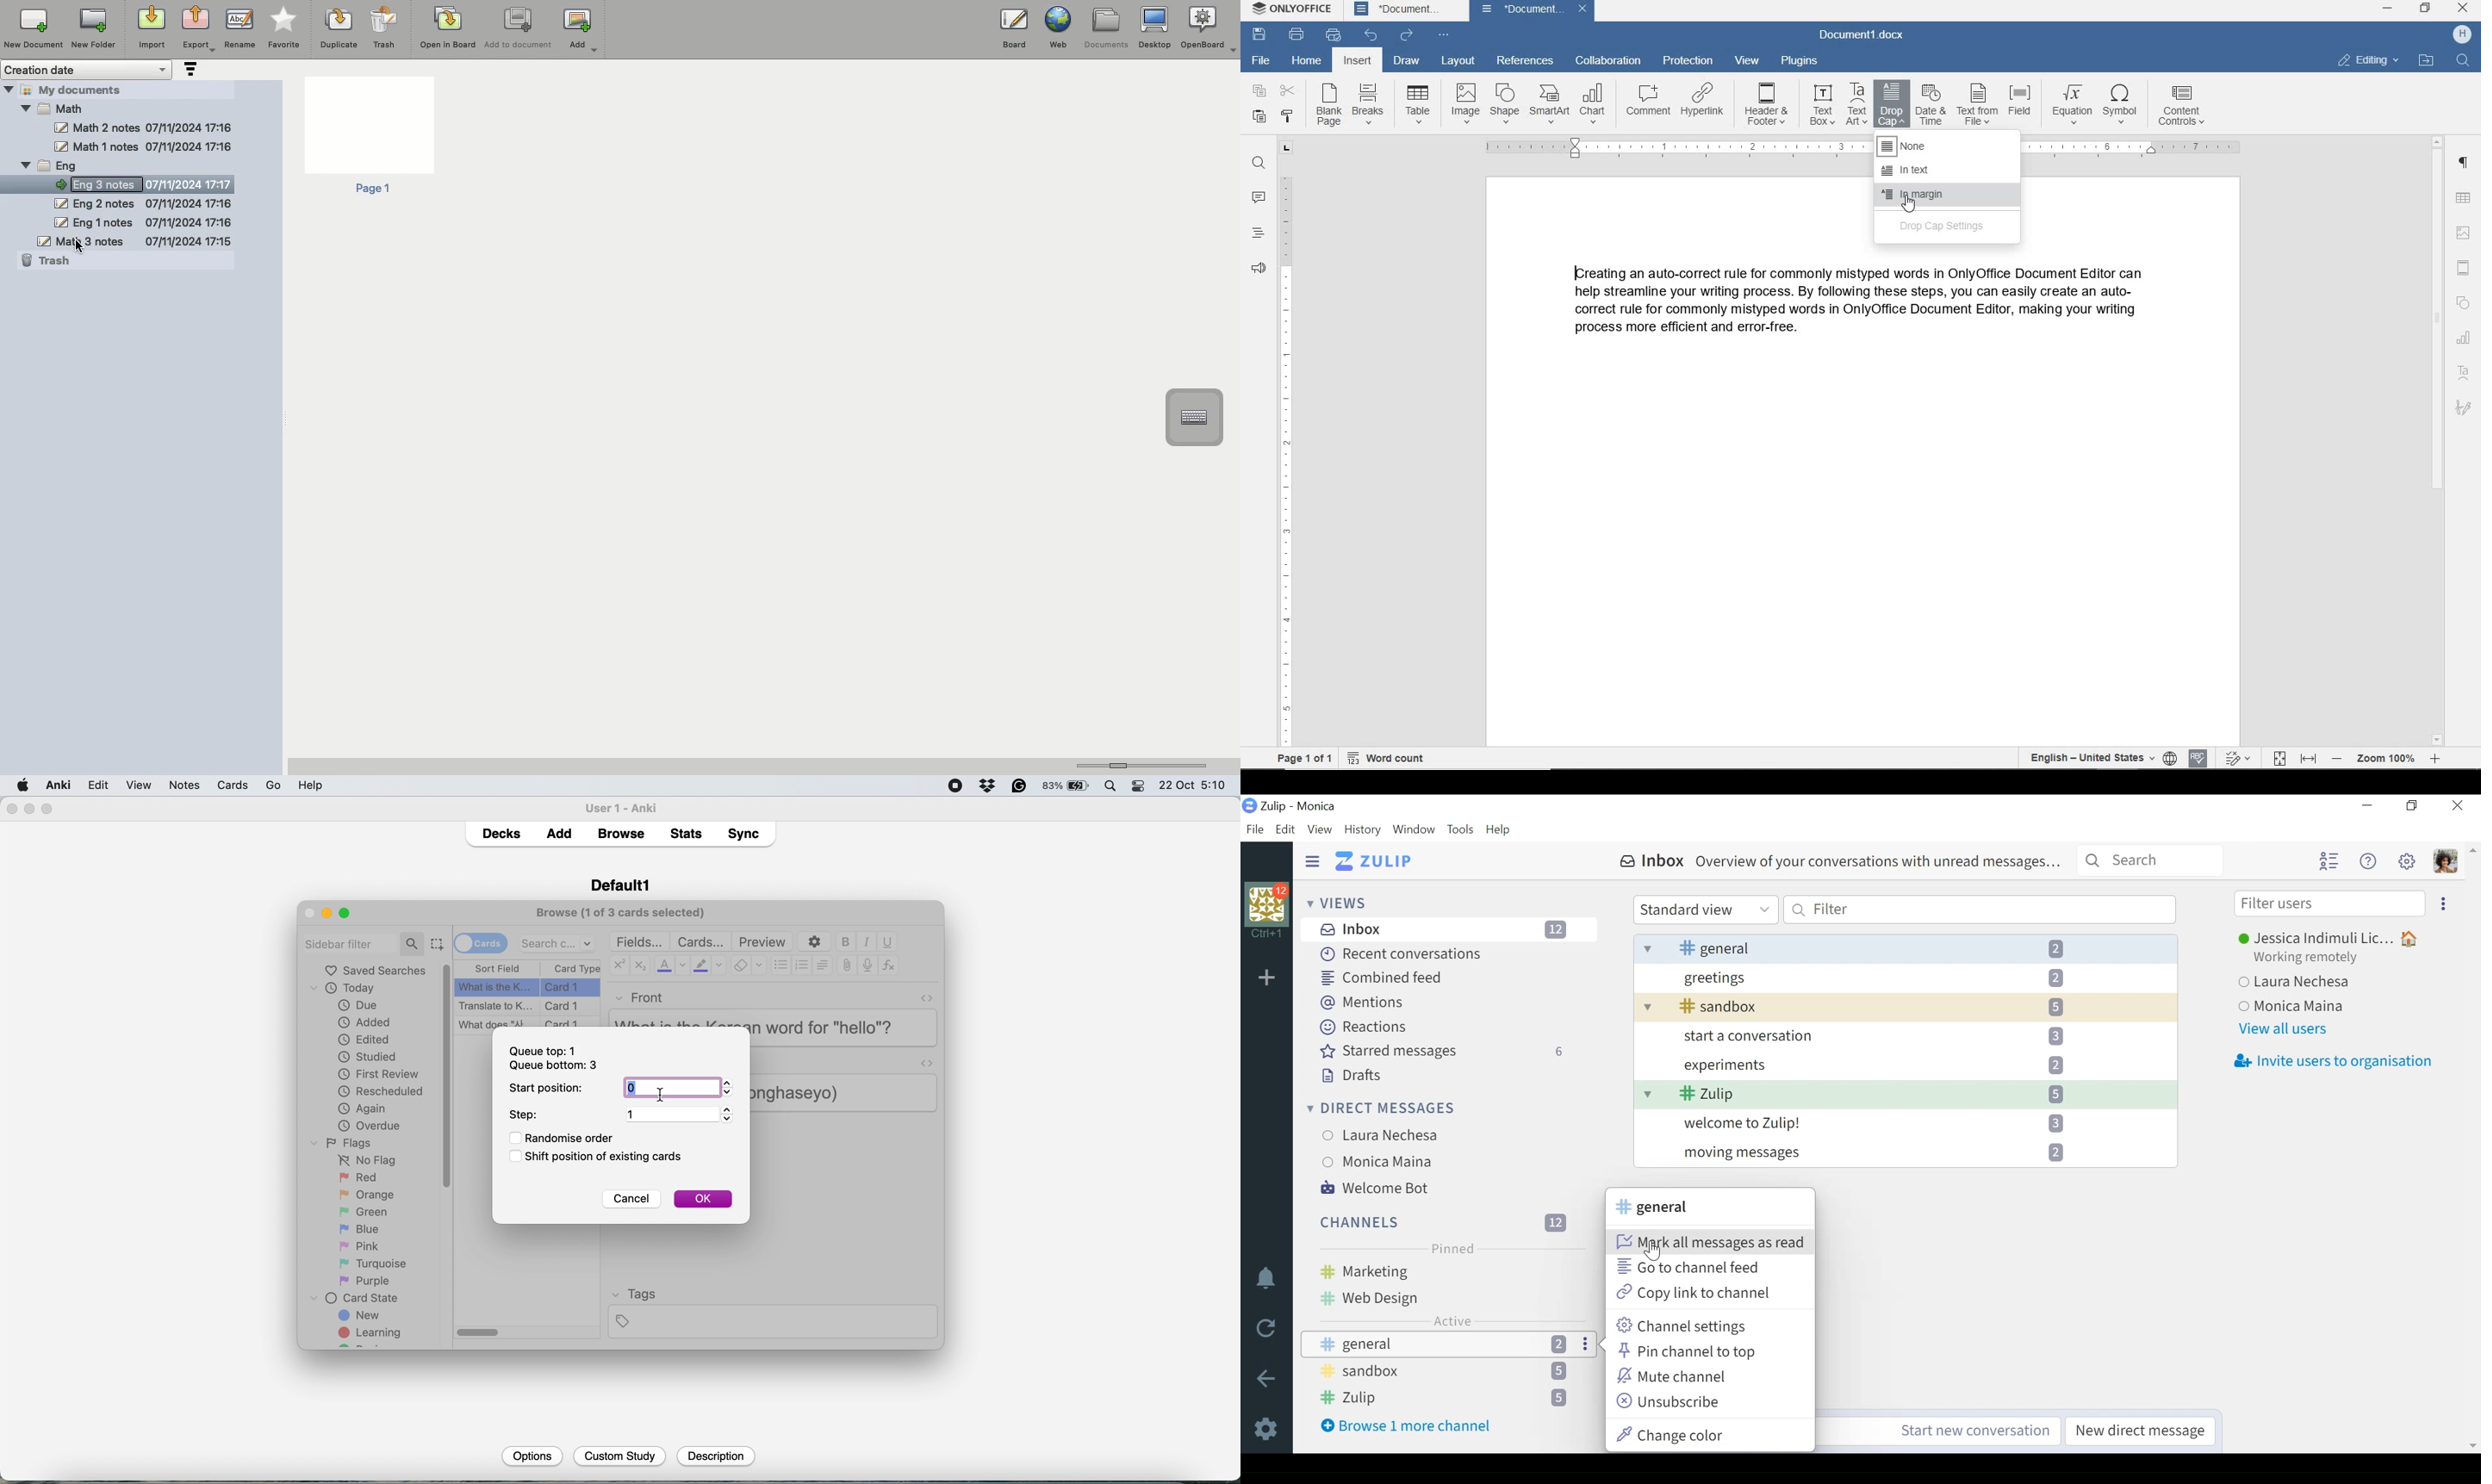  I want to click on text box, so click(1822, 105).